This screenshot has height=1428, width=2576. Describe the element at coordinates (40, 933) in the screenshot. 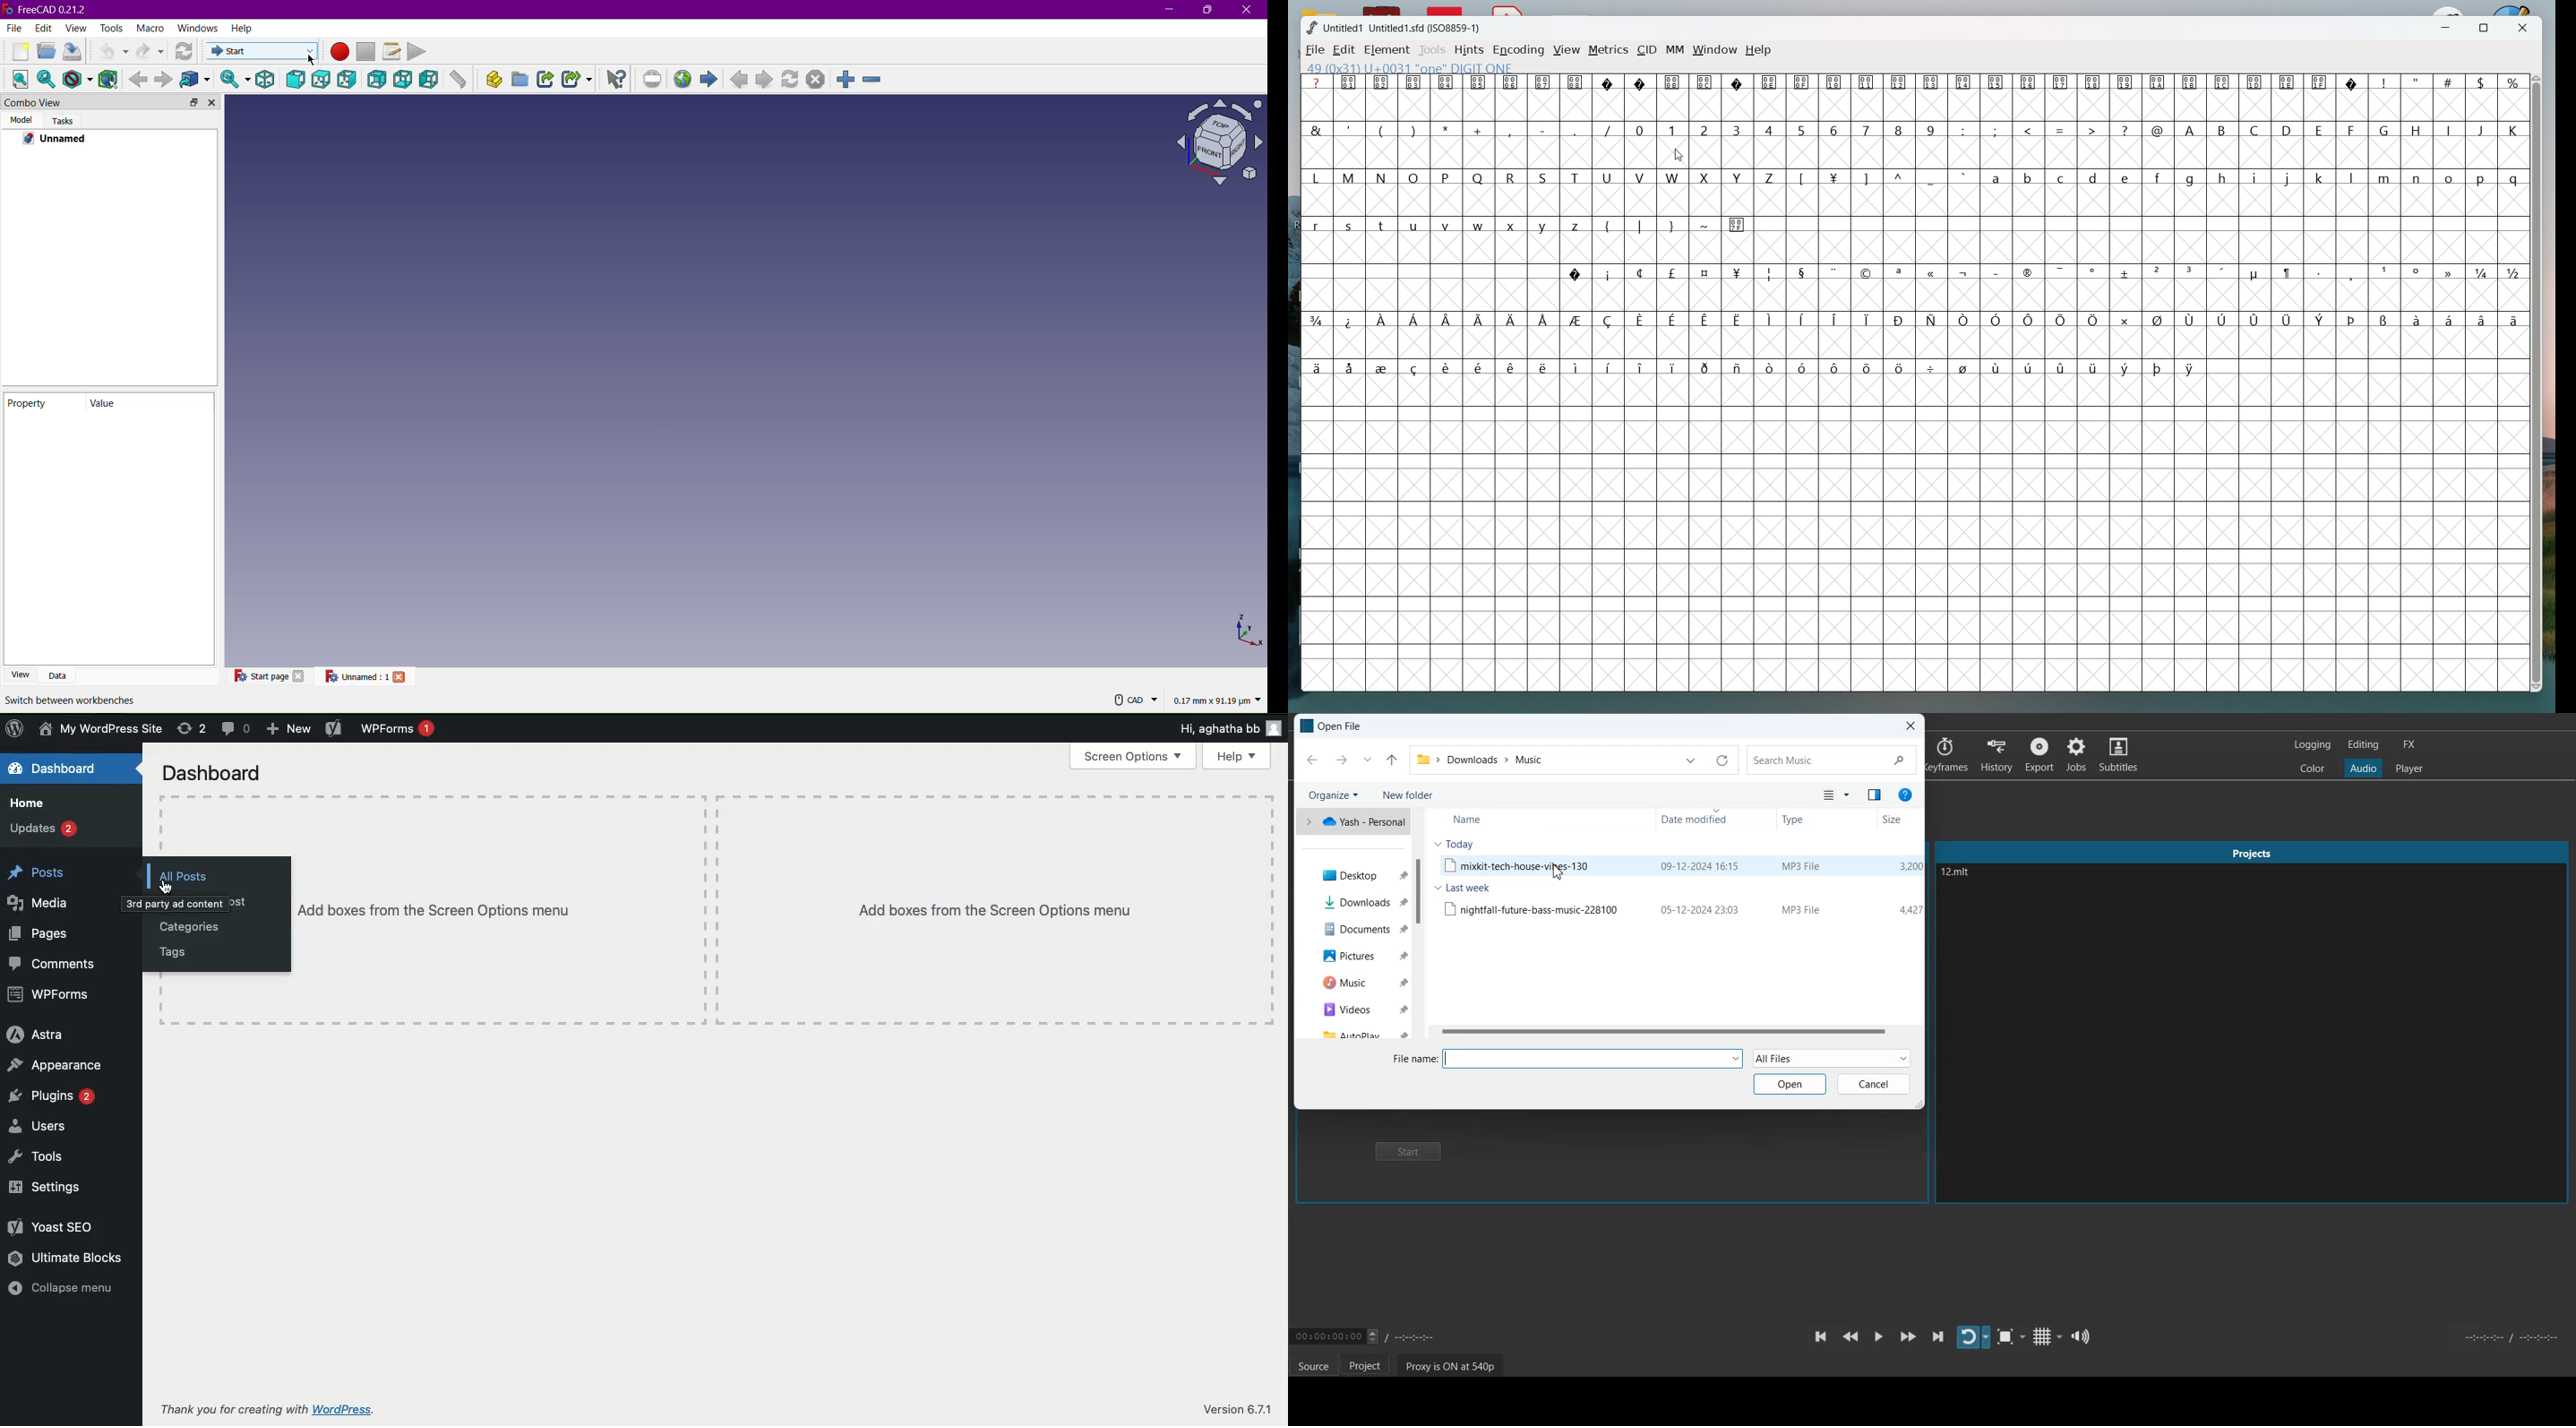

I see `Pages` at that location.